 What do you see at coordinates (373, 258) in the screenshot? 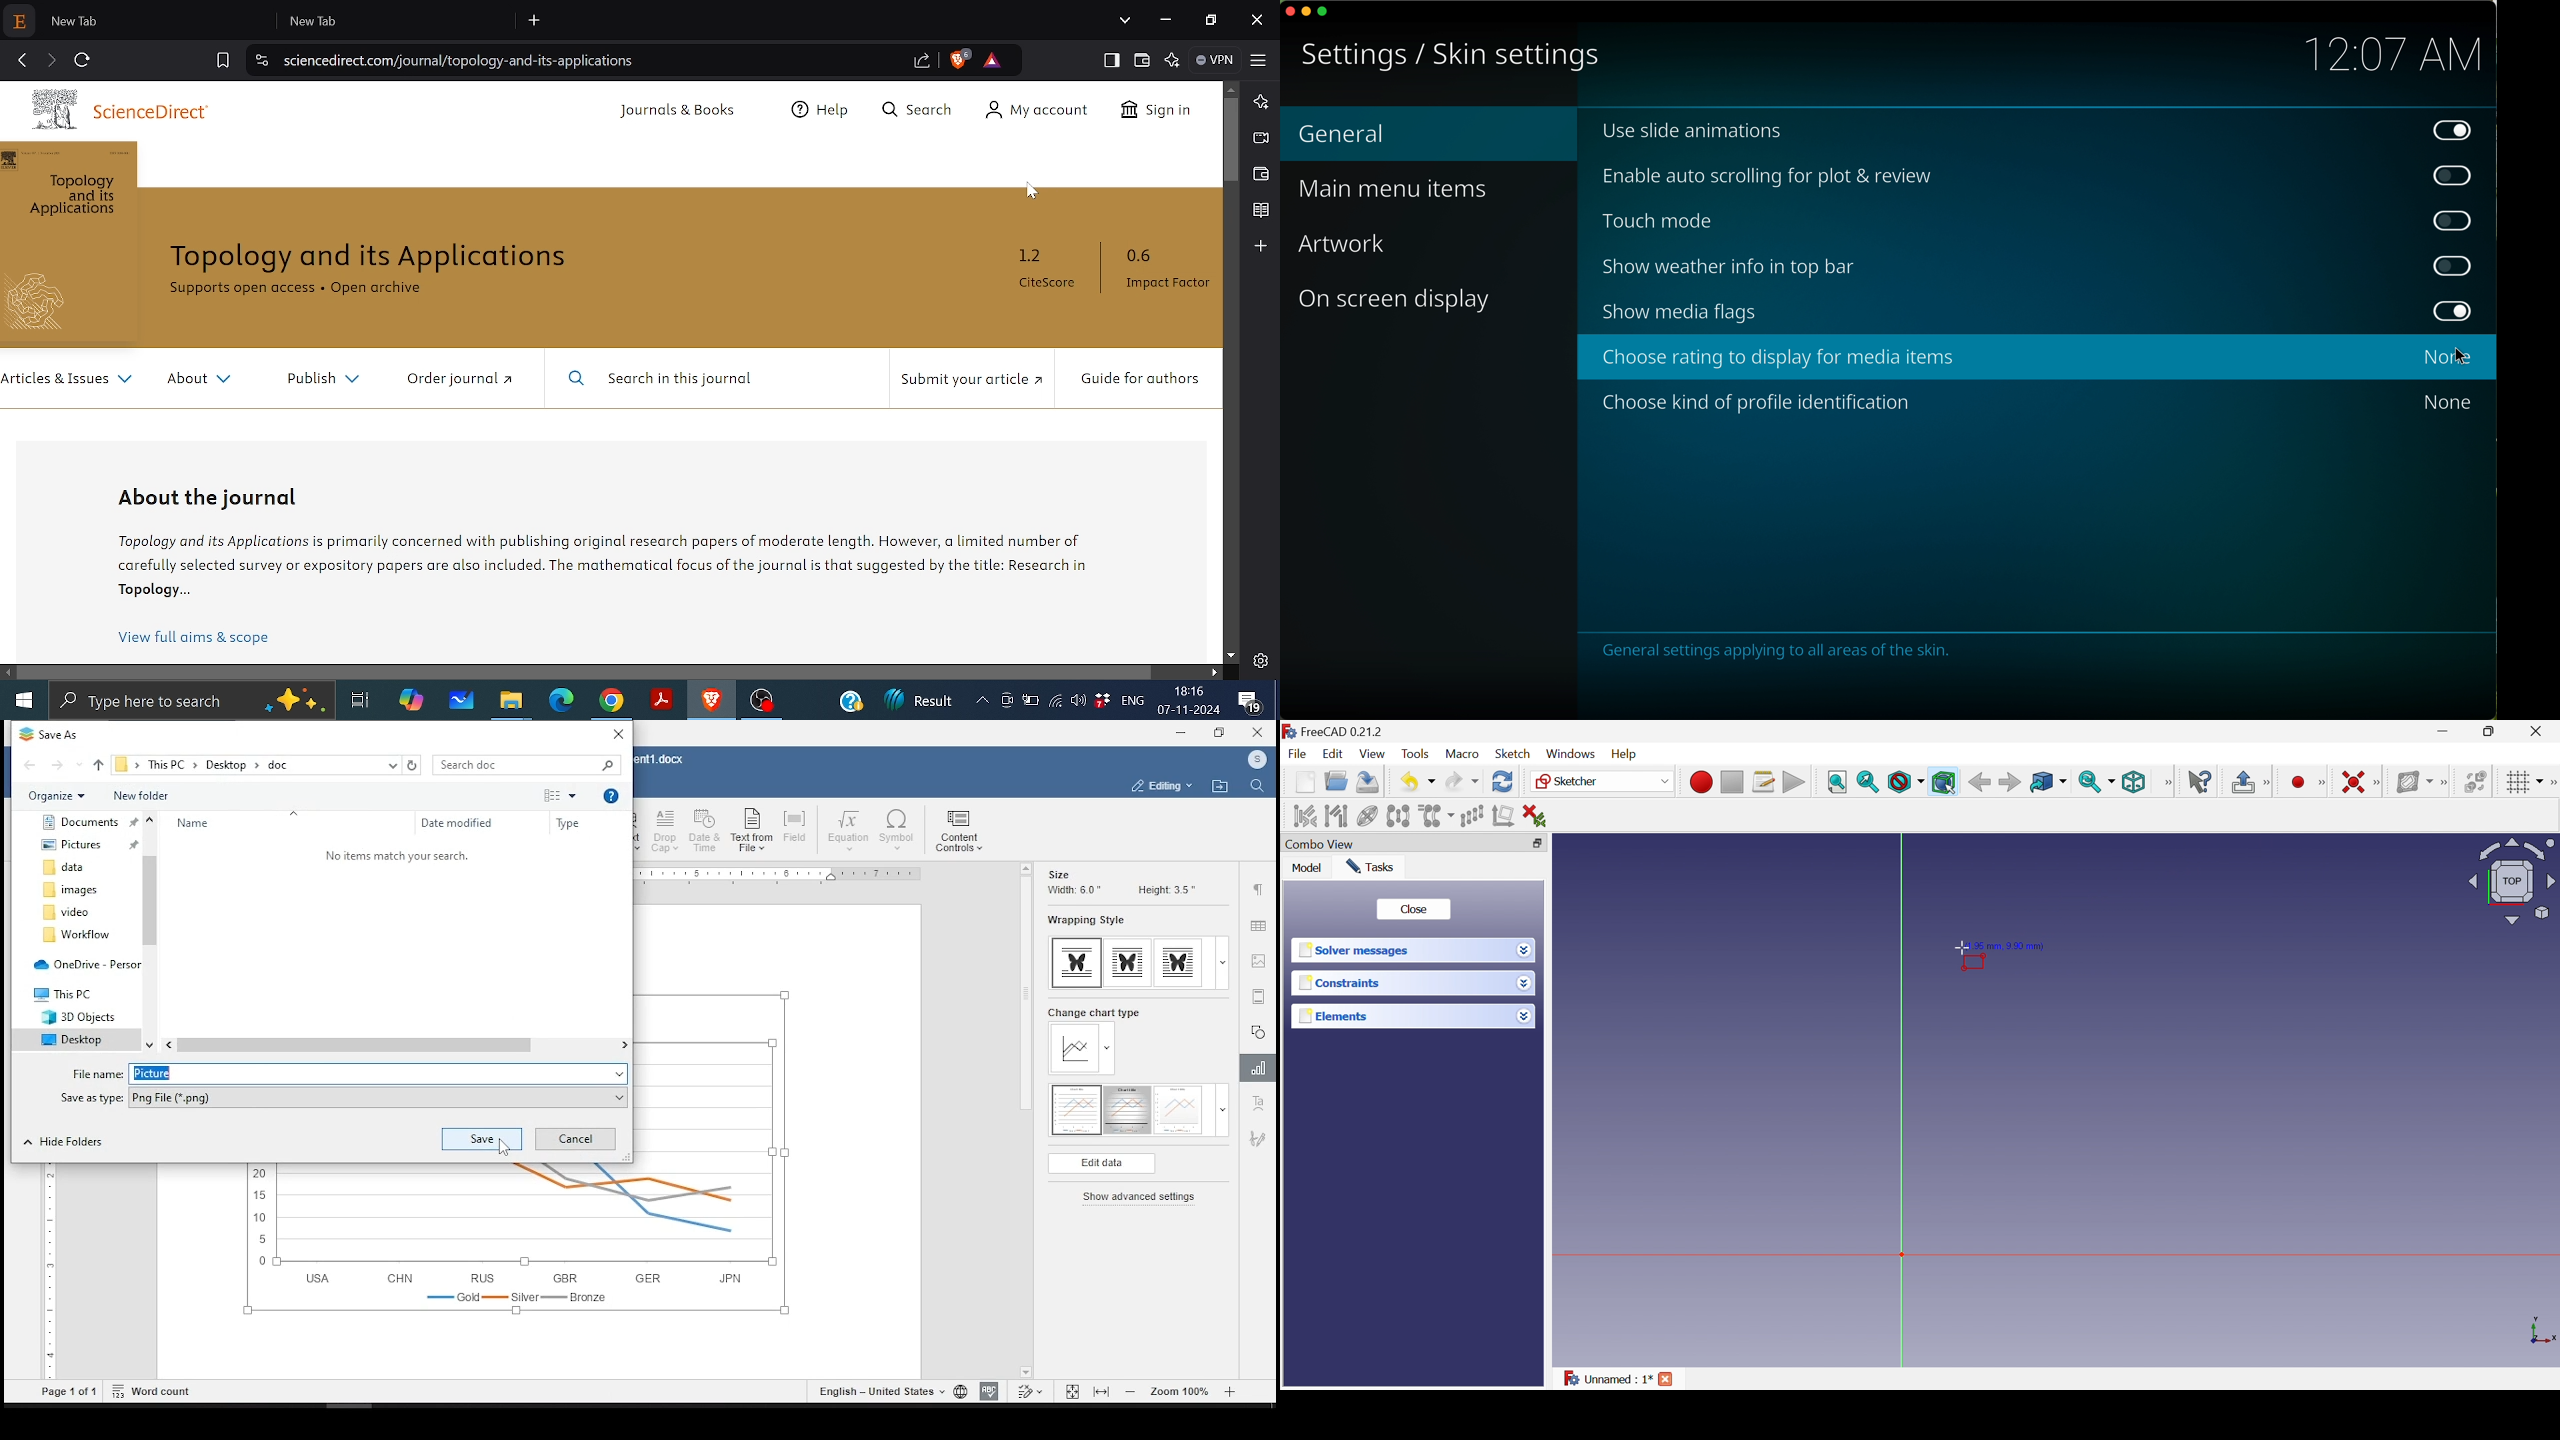
I see `Topology and its applications` at bounding box center [373, 258].